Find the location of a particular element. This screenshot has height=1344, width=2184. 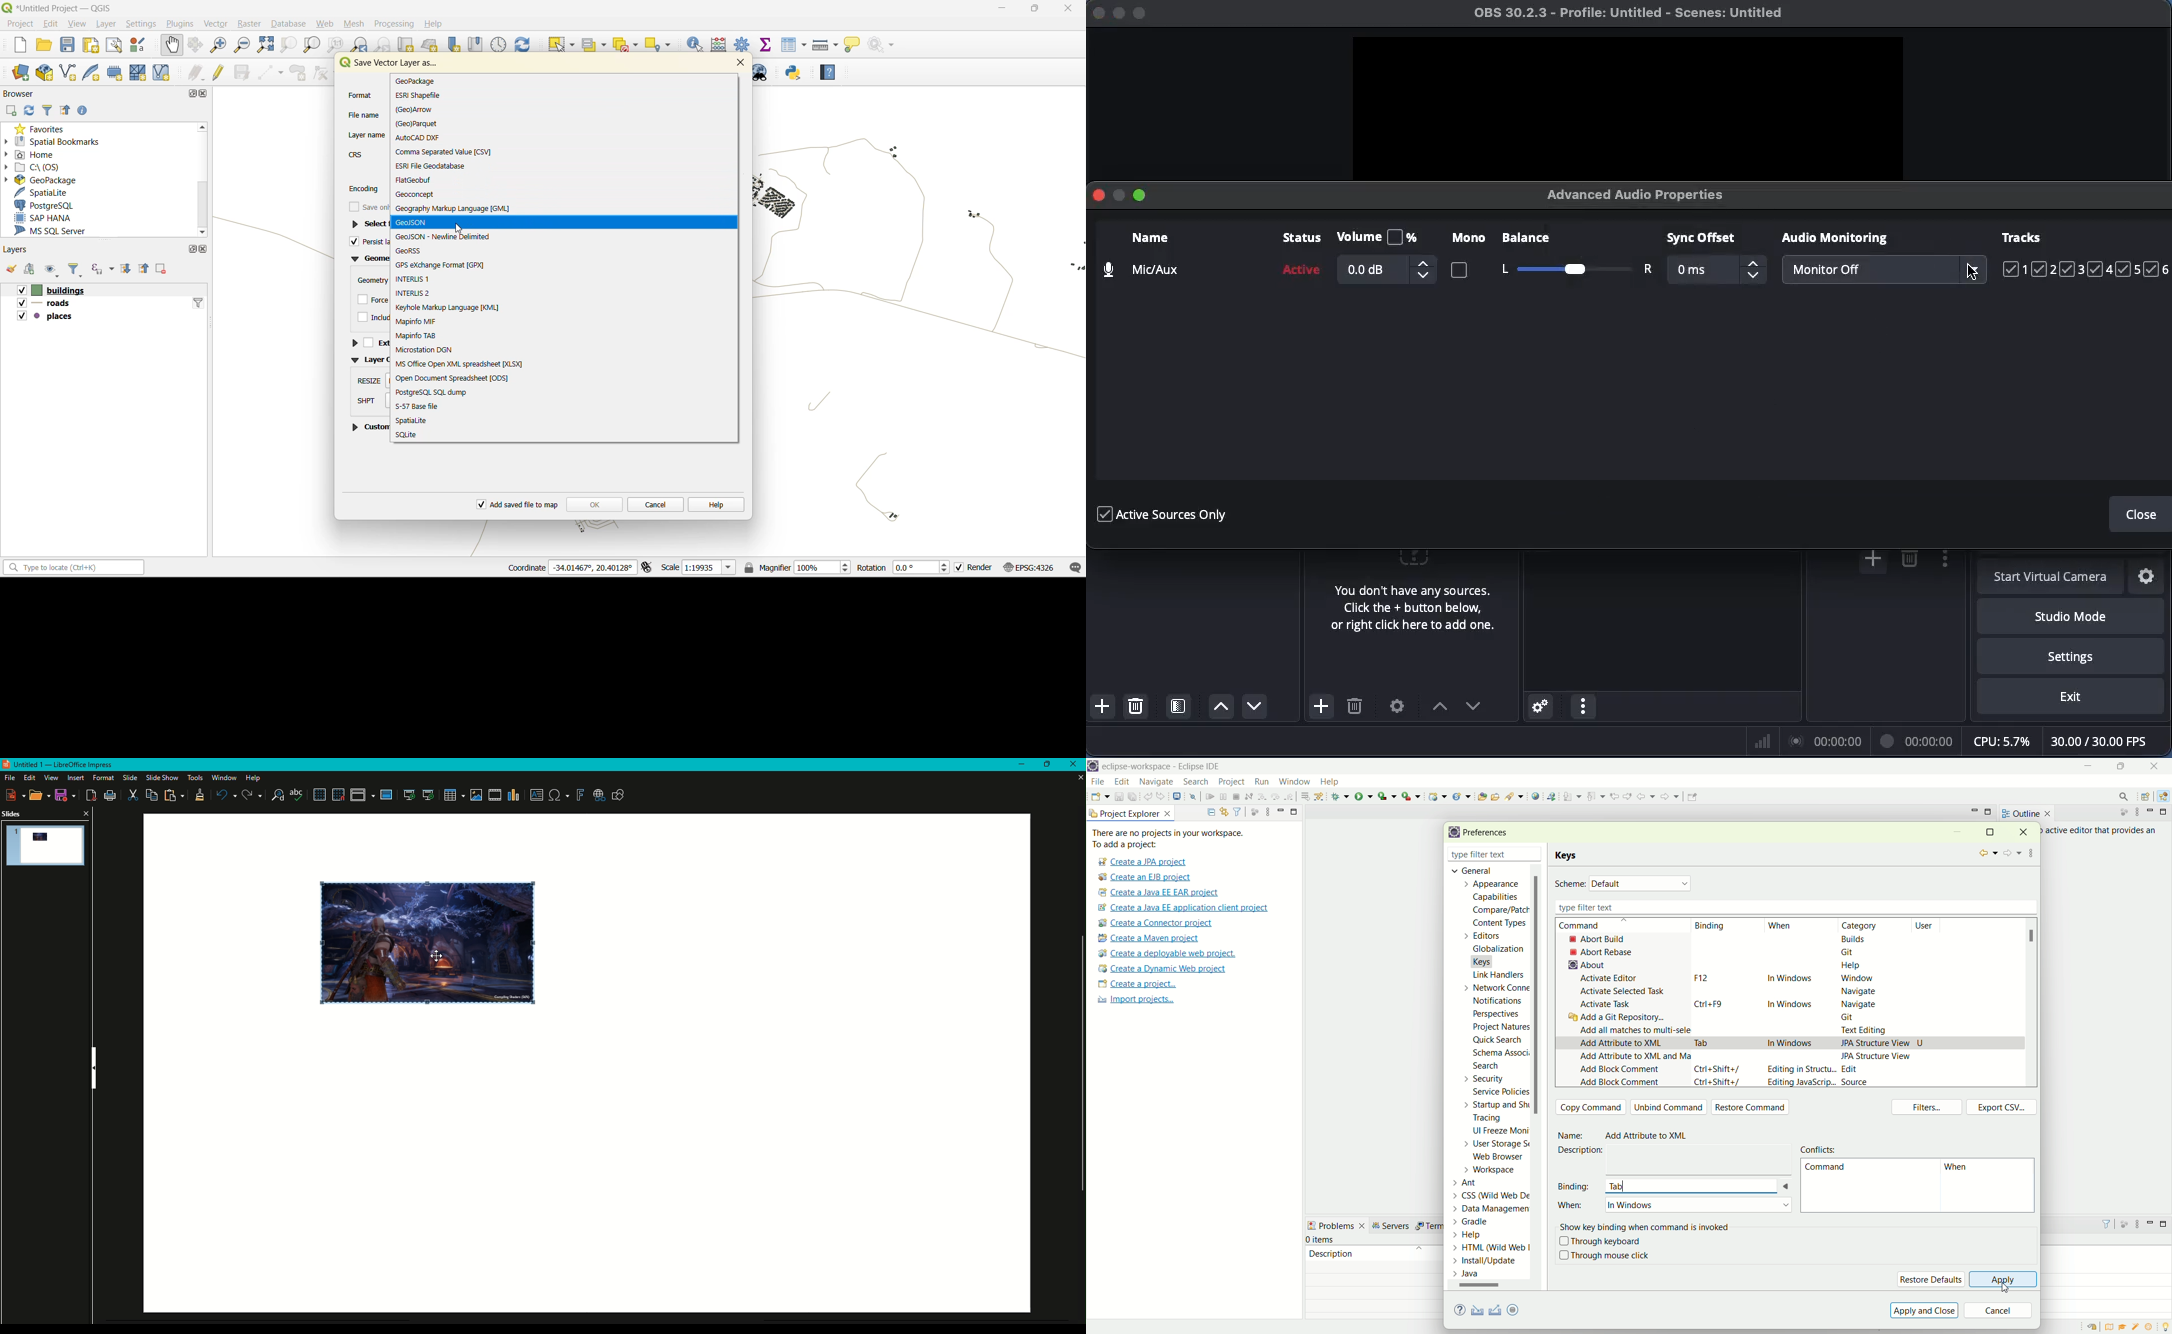

Start virtual camera is located at coordinates (2052, 578).